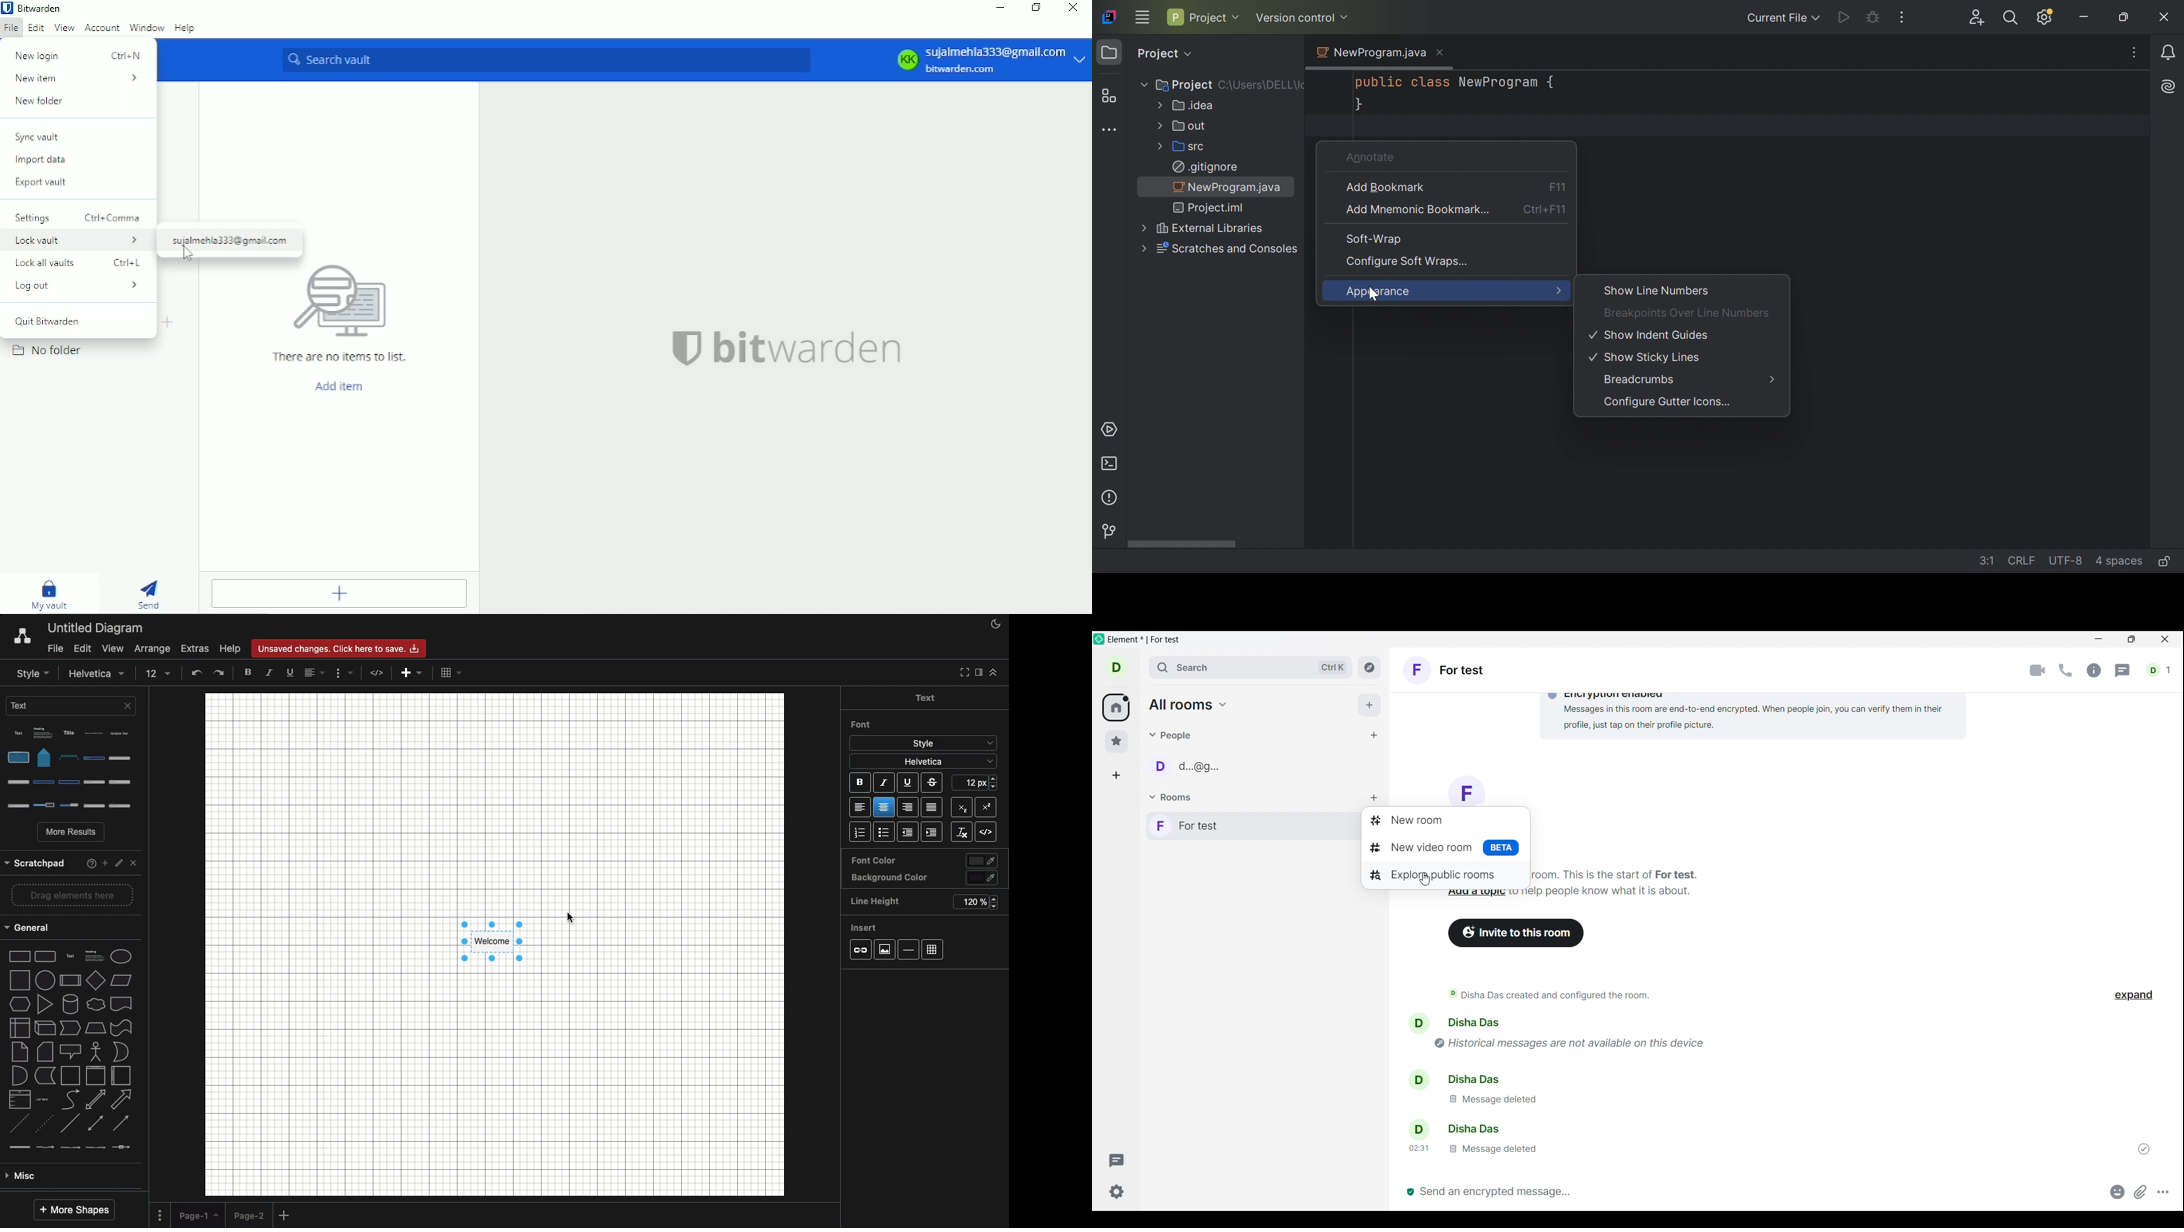  I want to click on Log out, so click(79, 286).